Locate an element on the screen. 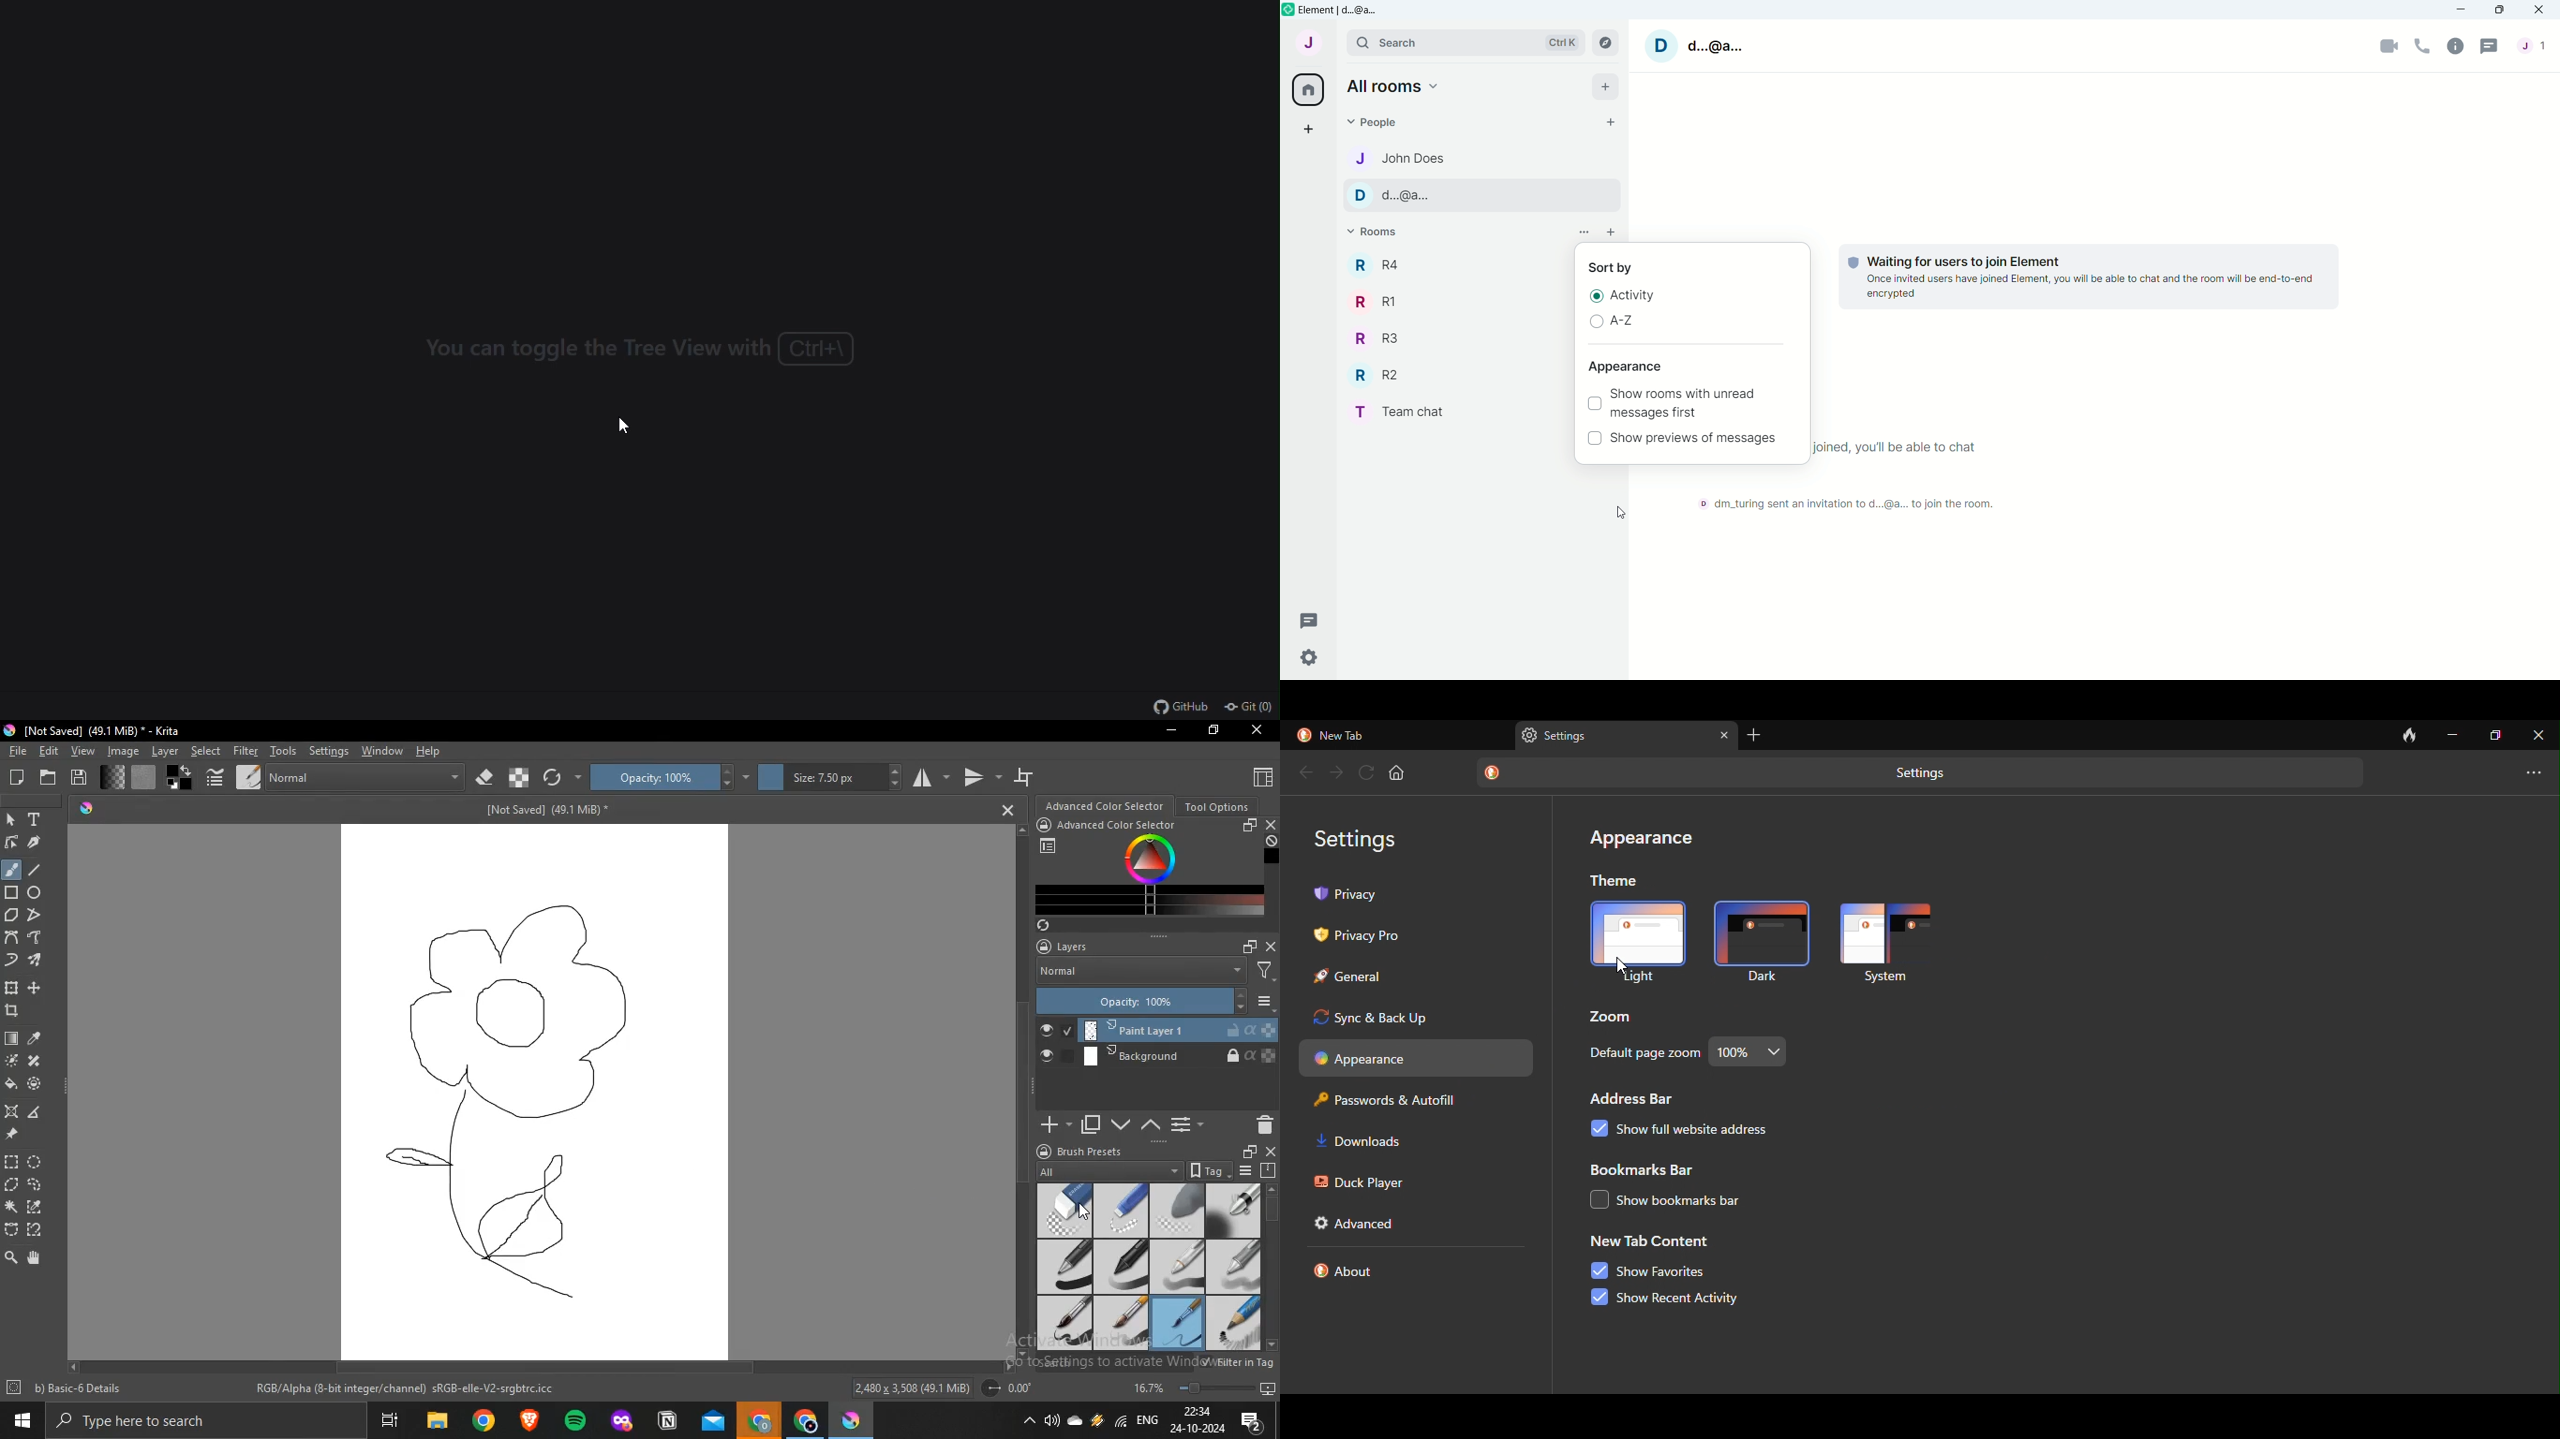 The width and height of the screenshot is (2576, 1456). Opacity is located at coordinates (1141, 999).